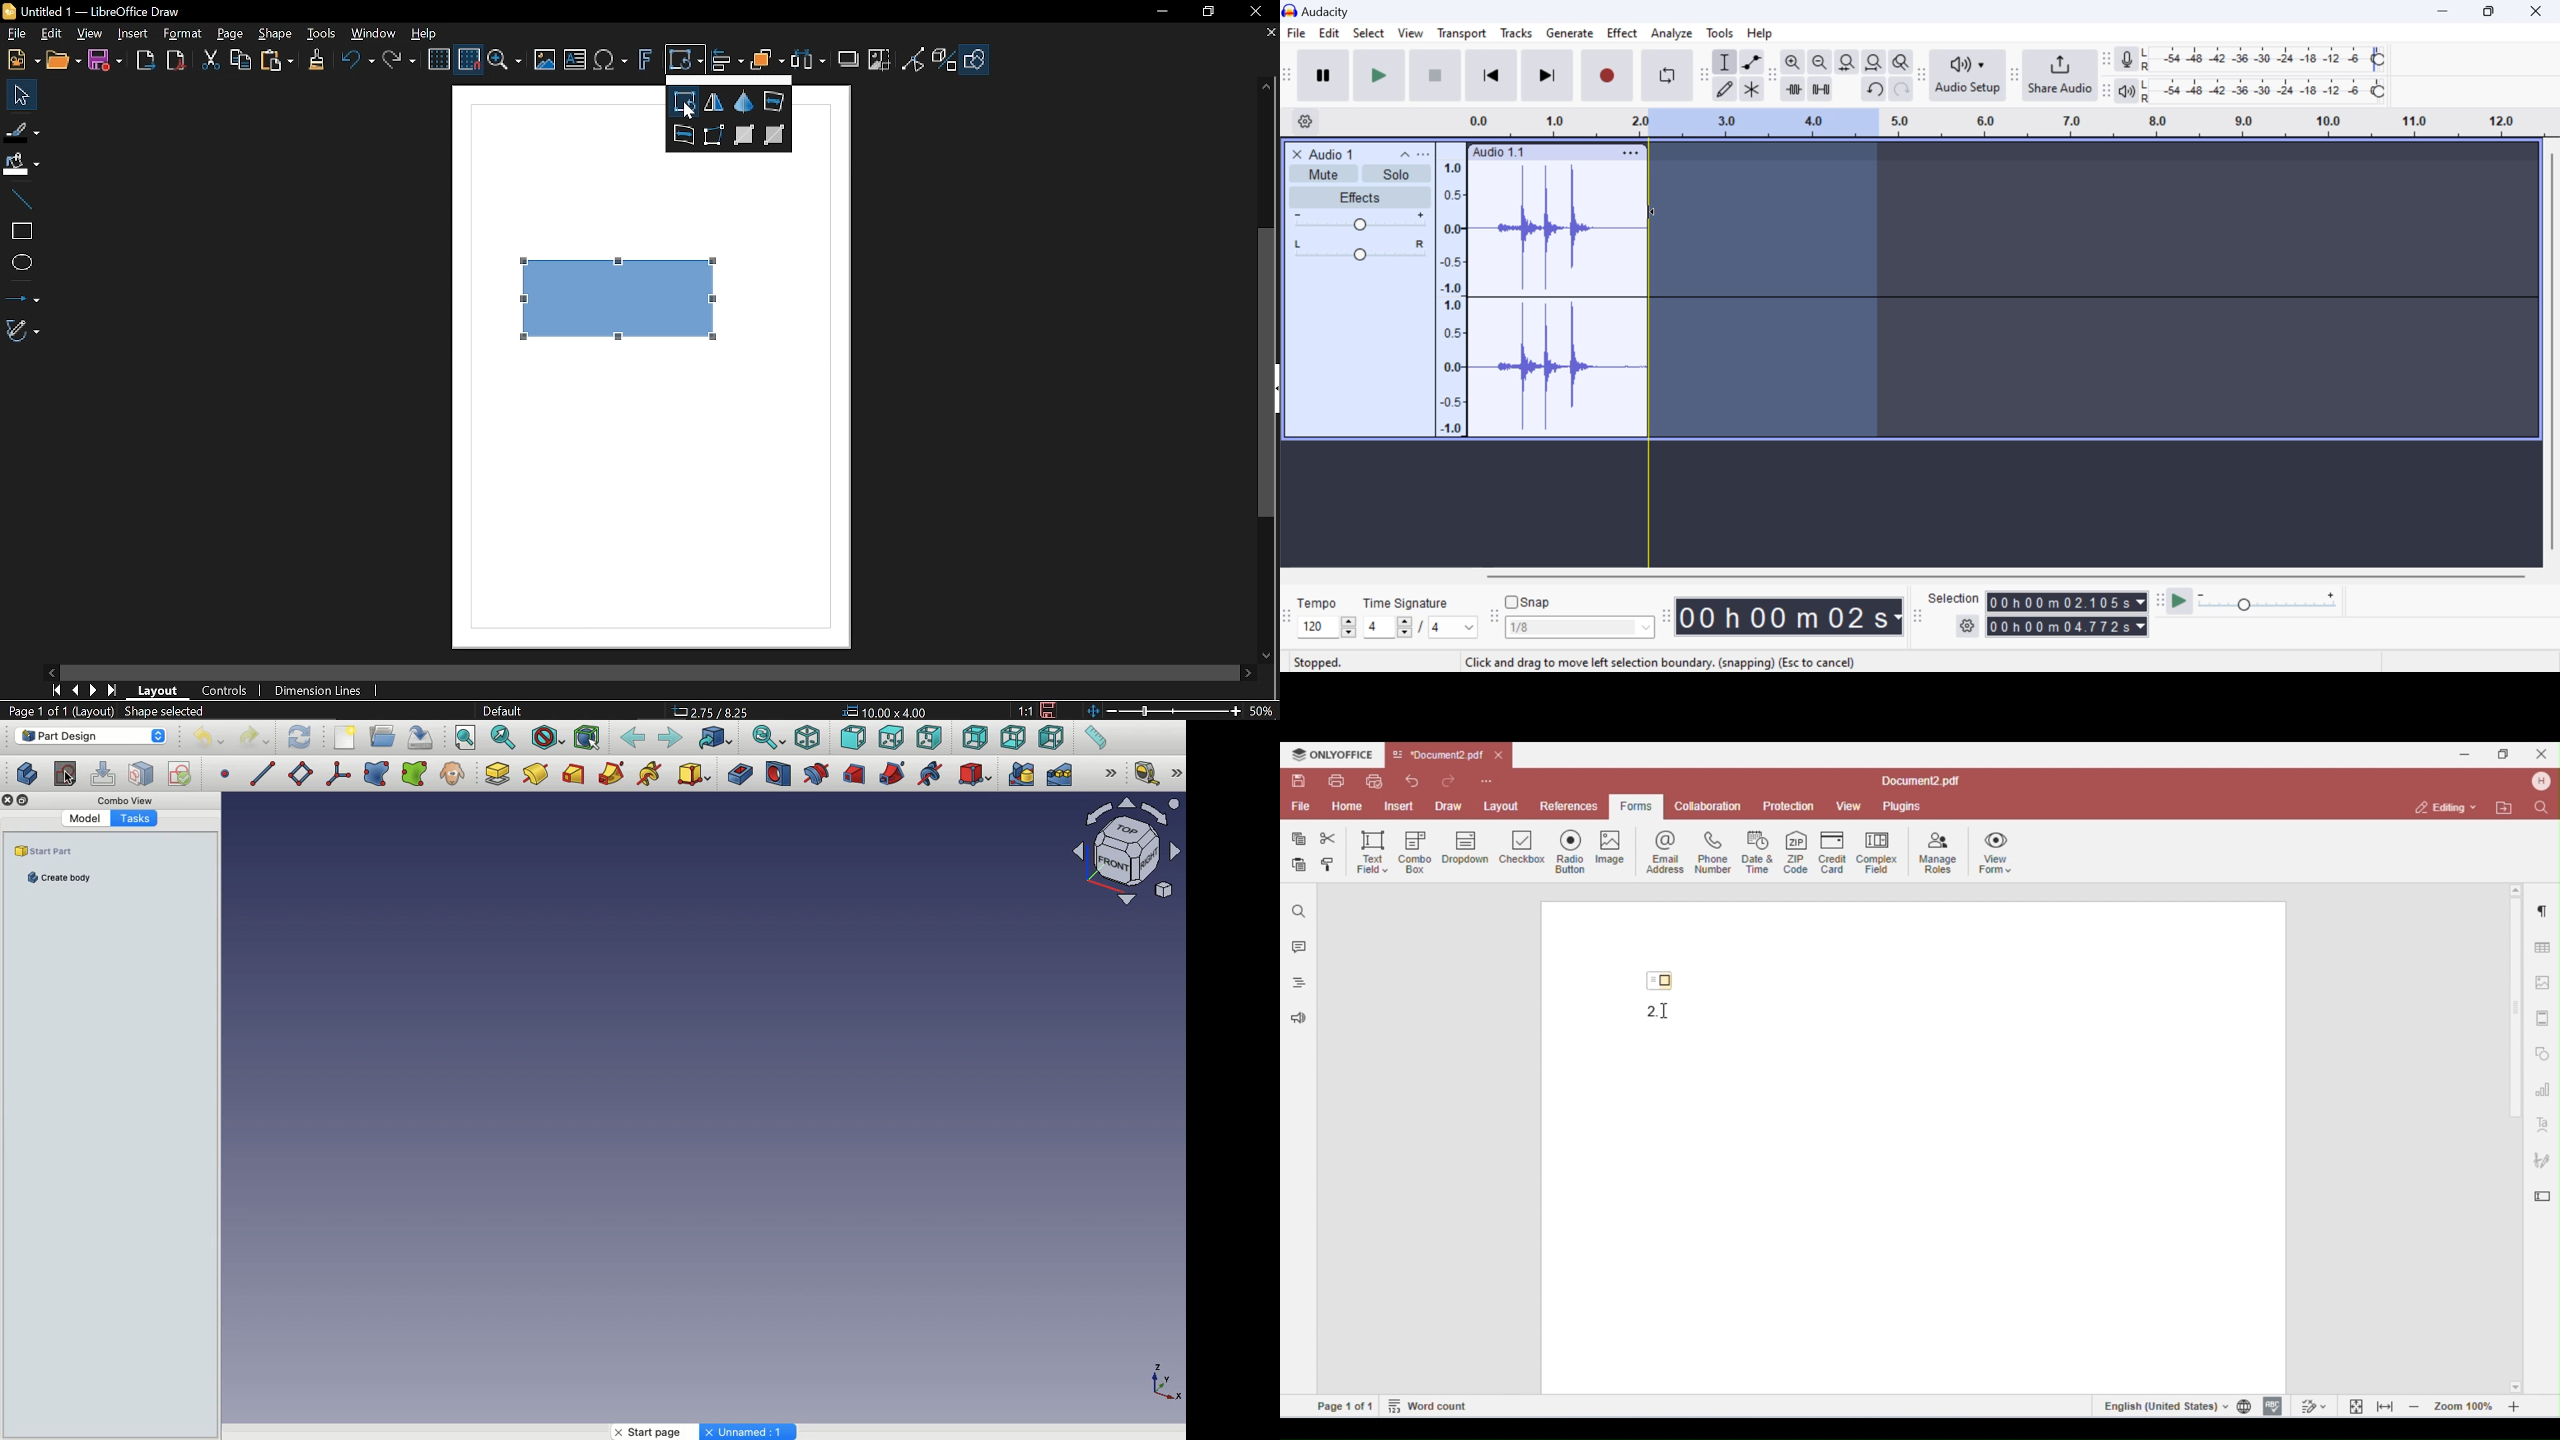 This screenshot has height=1456, width=2576. What do you see at coordinates (622, 293) in the screenshot?
I see `Rectangle (selected diagram)` at bounding box center [622, 293].